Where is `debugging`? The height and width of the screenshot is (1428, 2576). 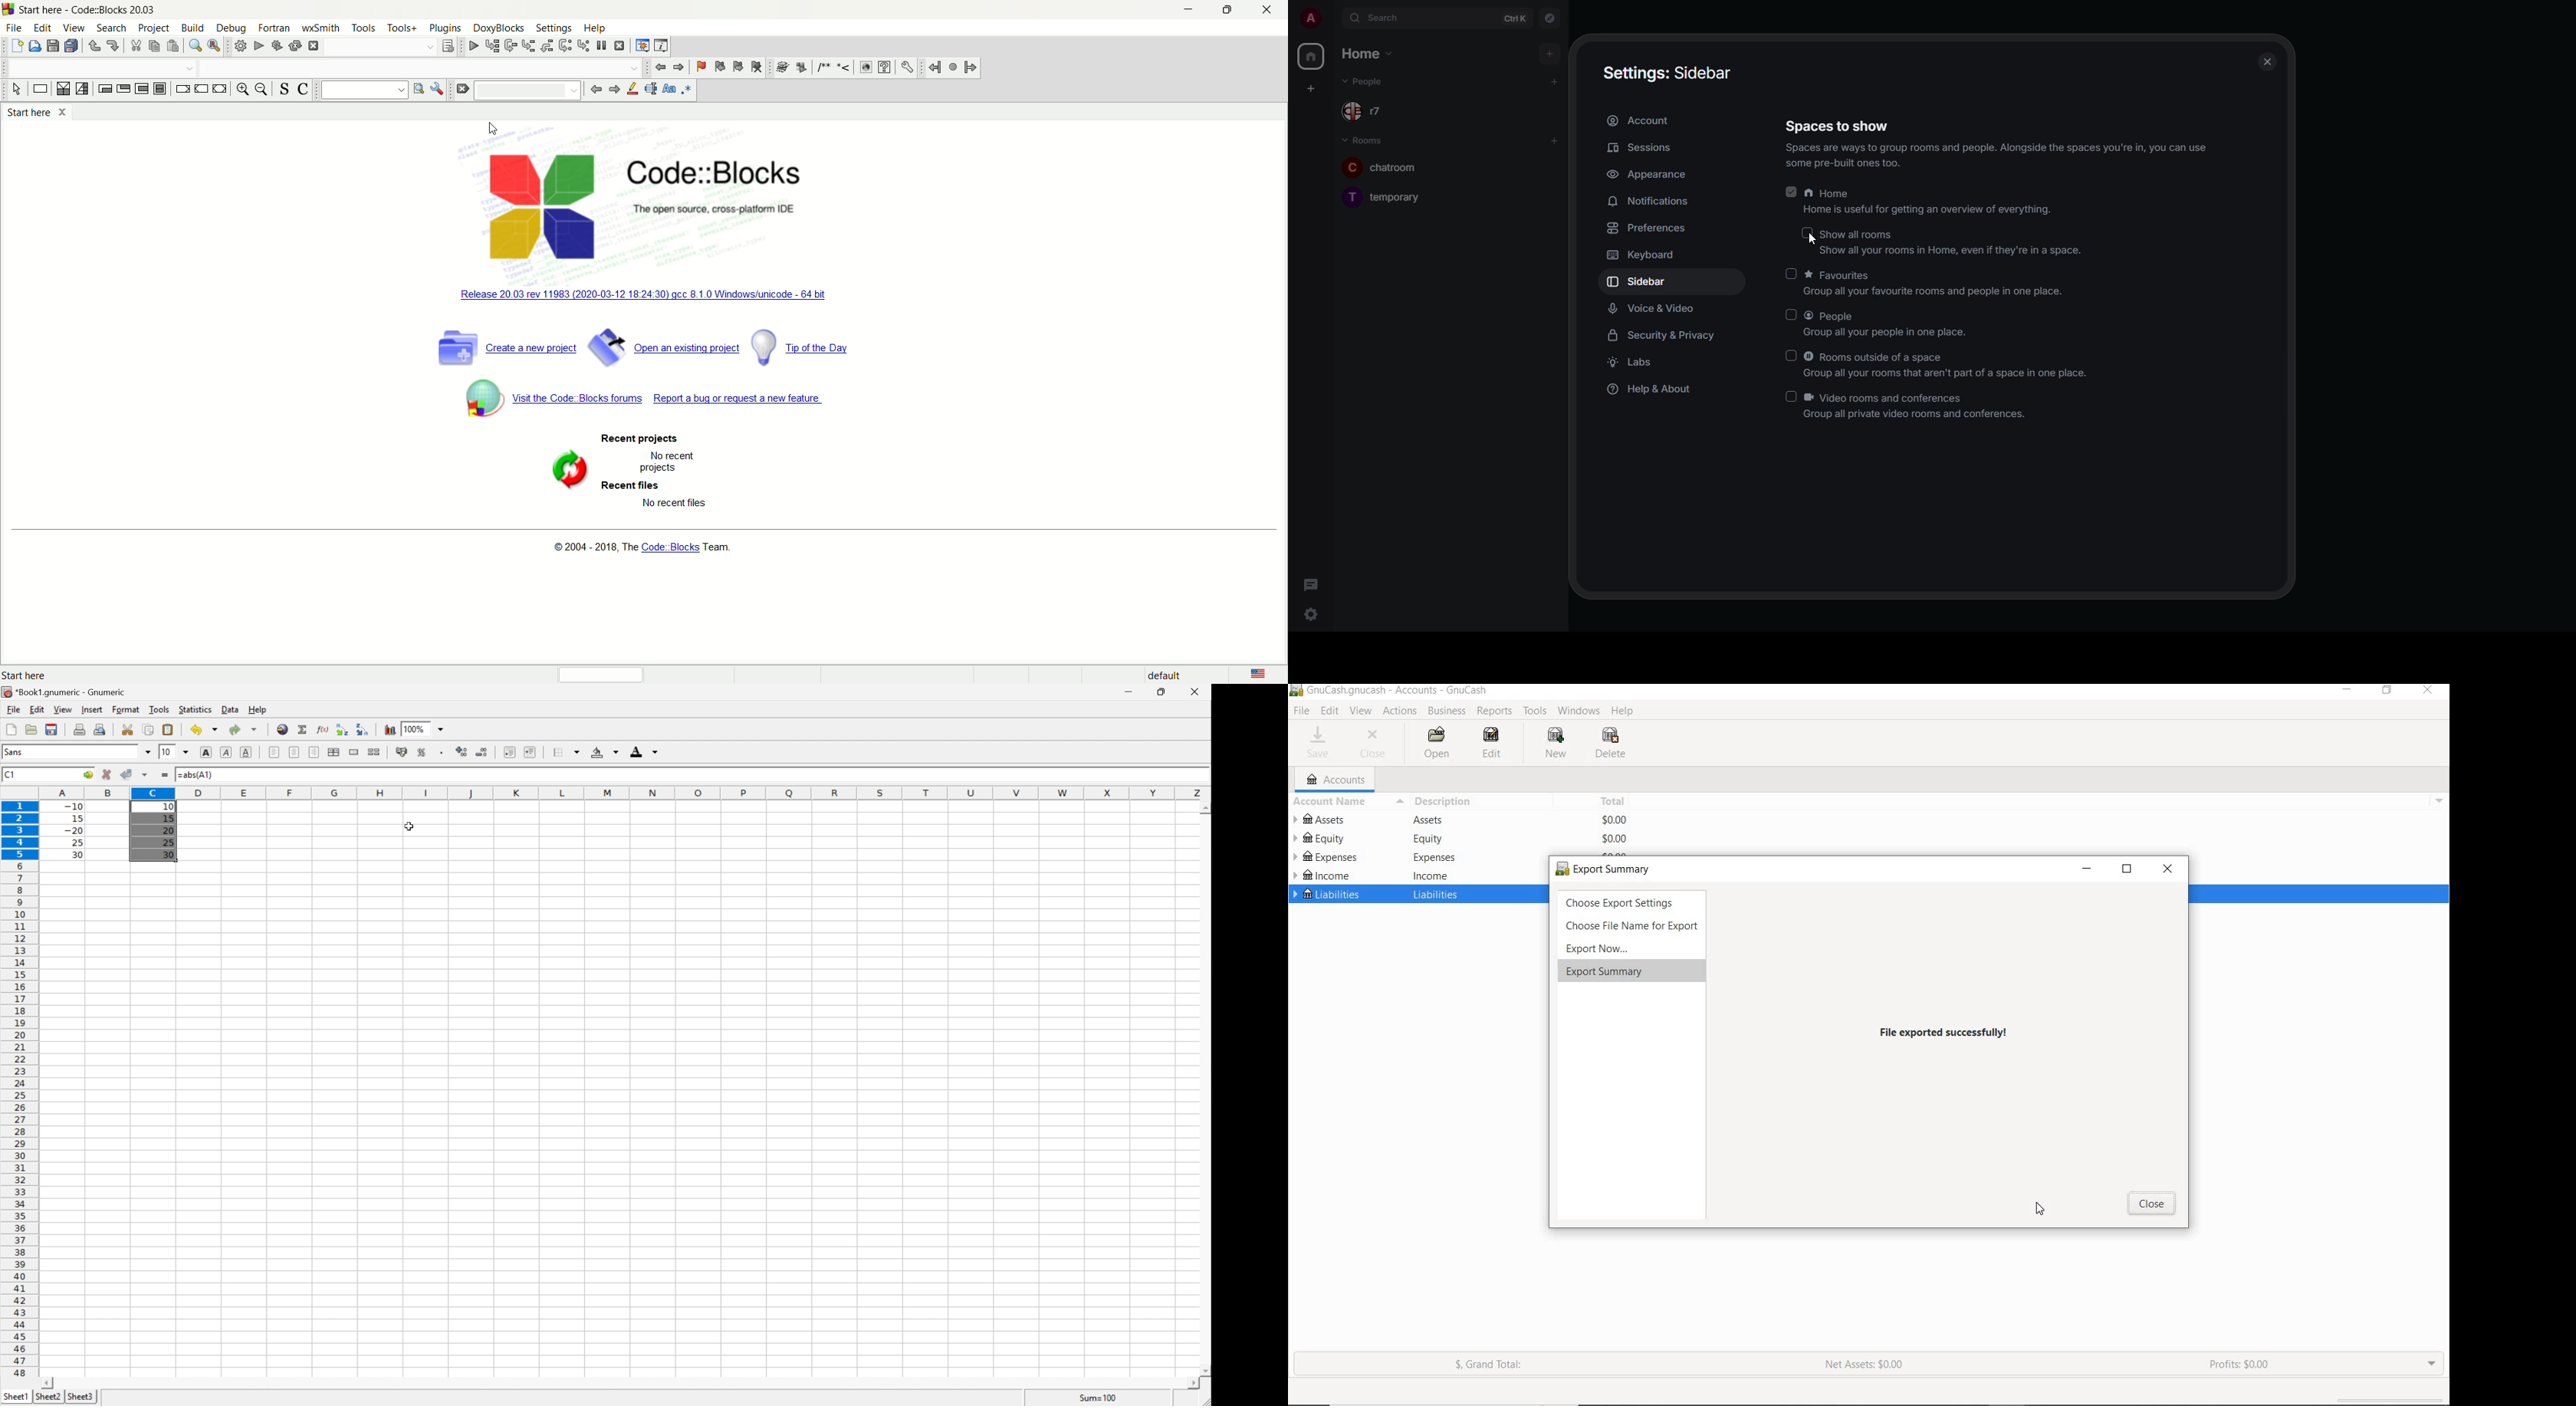
debugging is located at coordinates (641, 46).